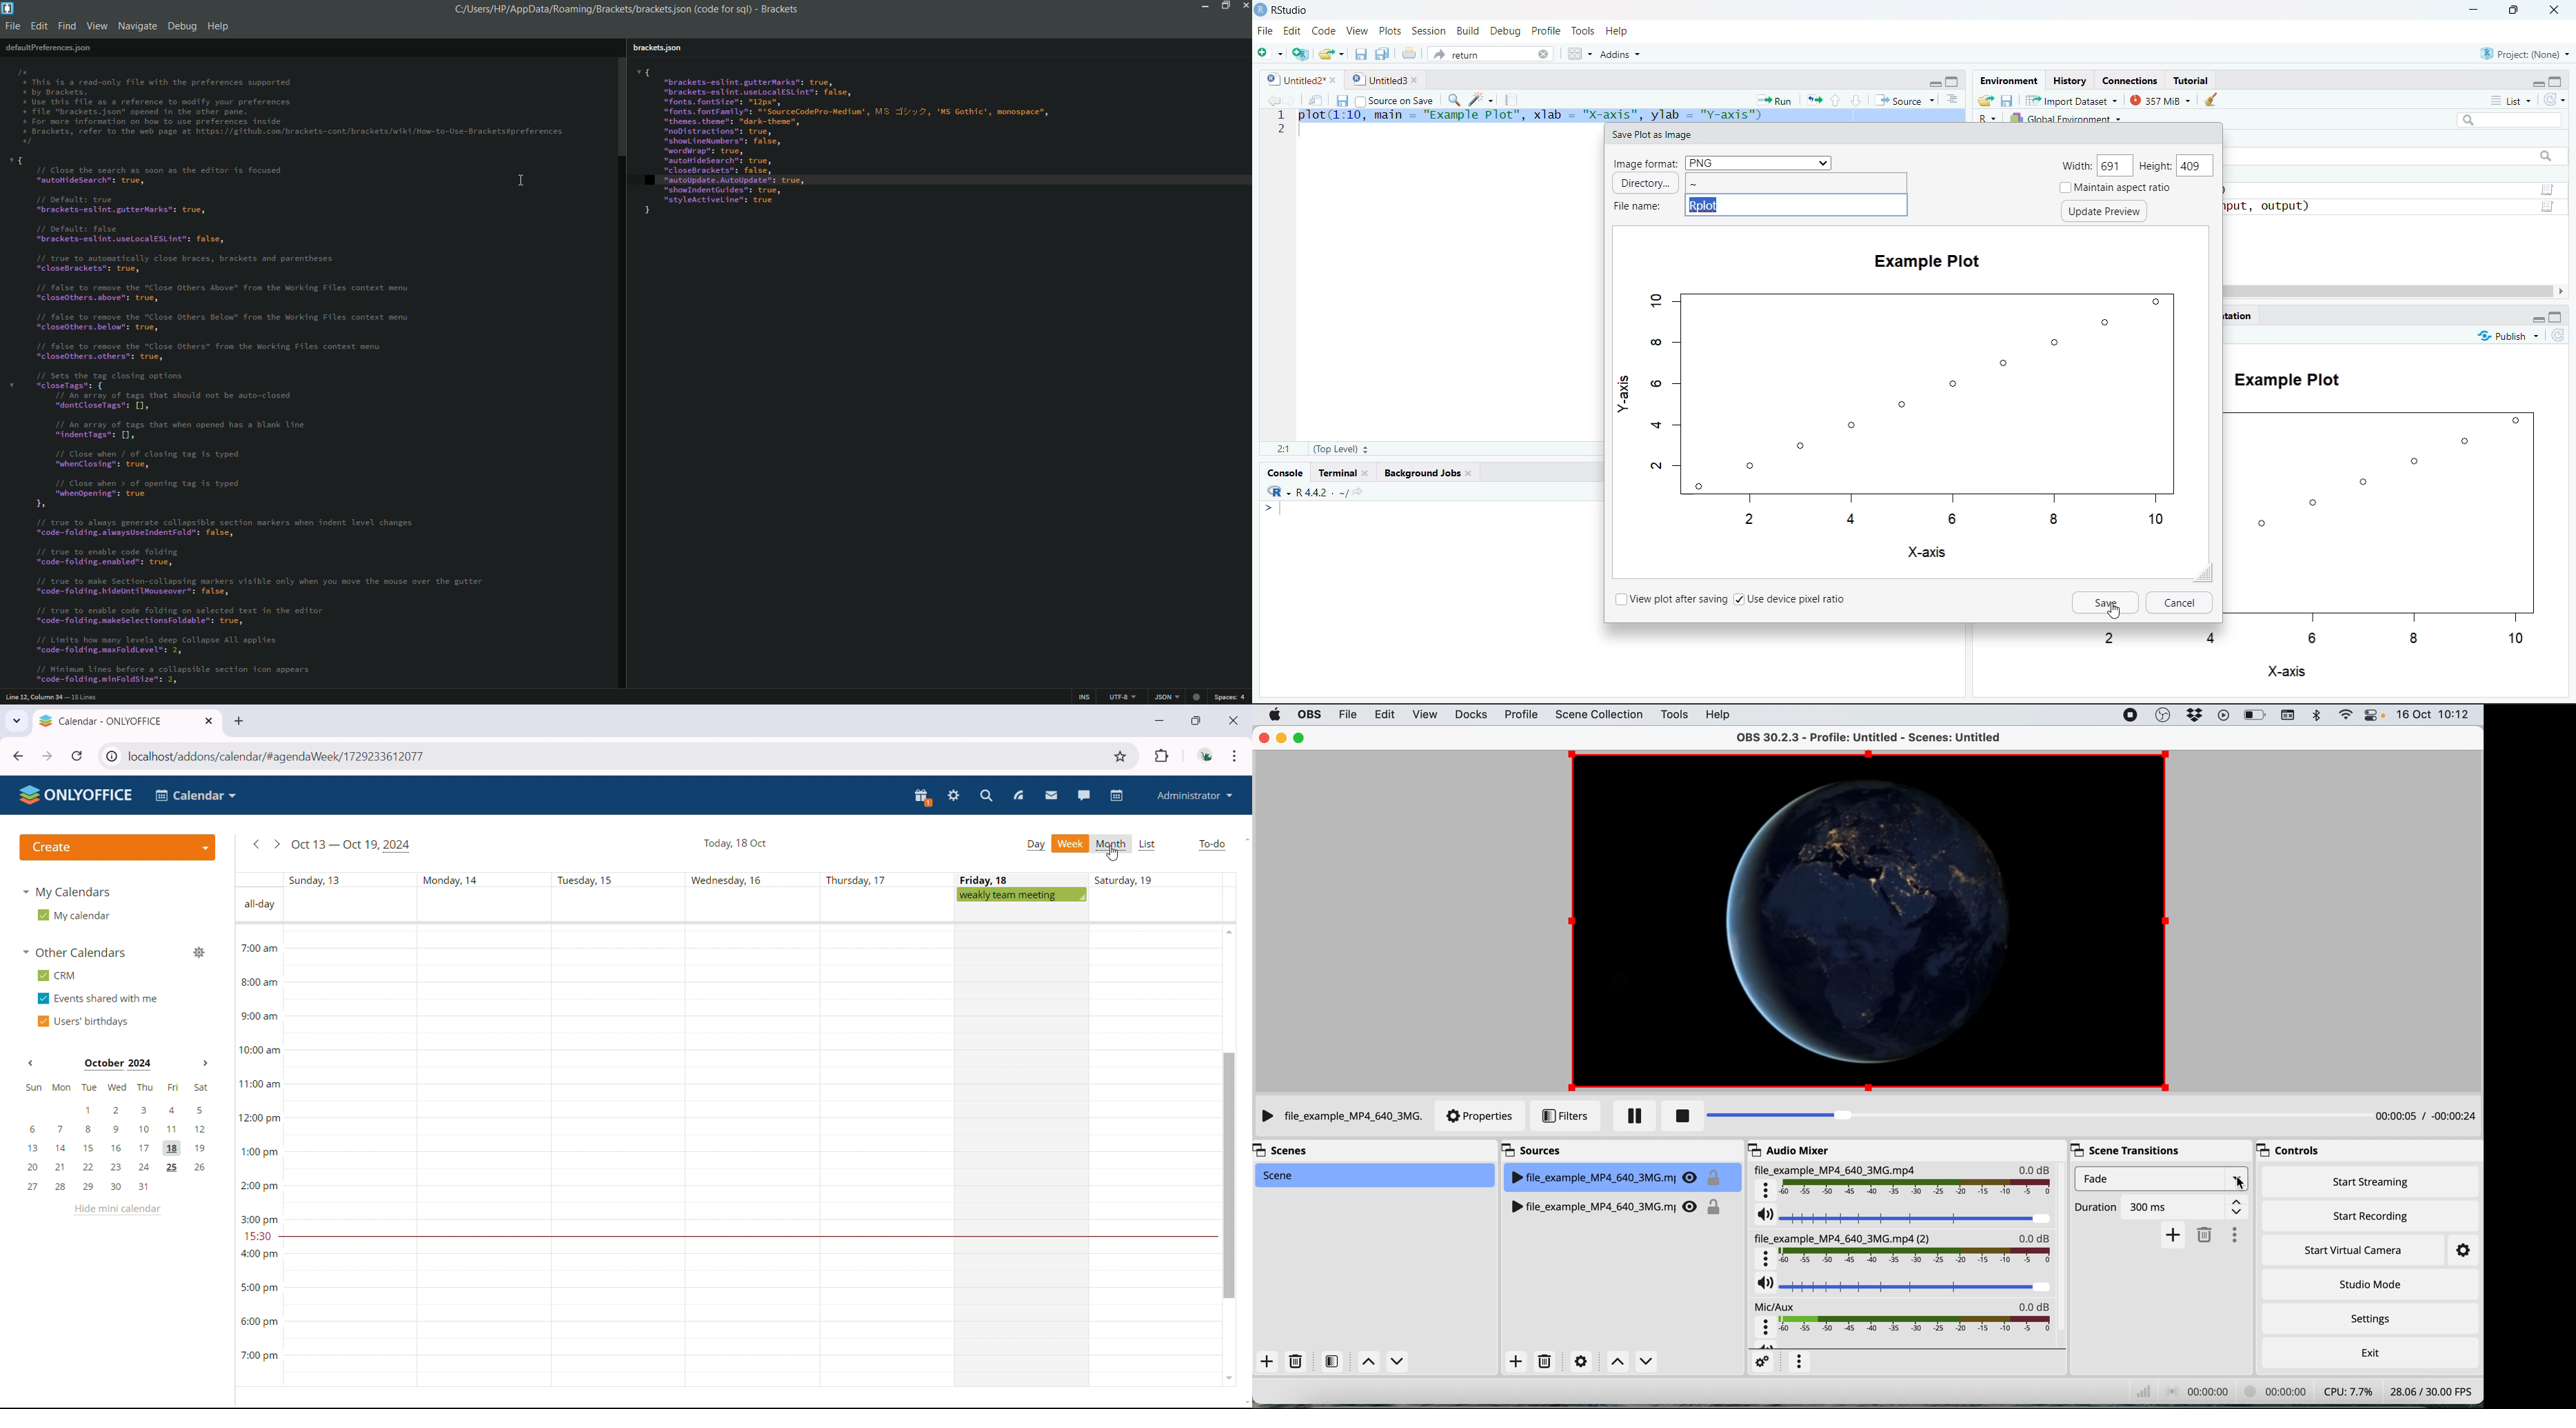 Image resolution: width=2576 pixels, height=1428 pixels. Describe the element at coordinates (2195, 167) in the screenshot. I see `409` at that location.